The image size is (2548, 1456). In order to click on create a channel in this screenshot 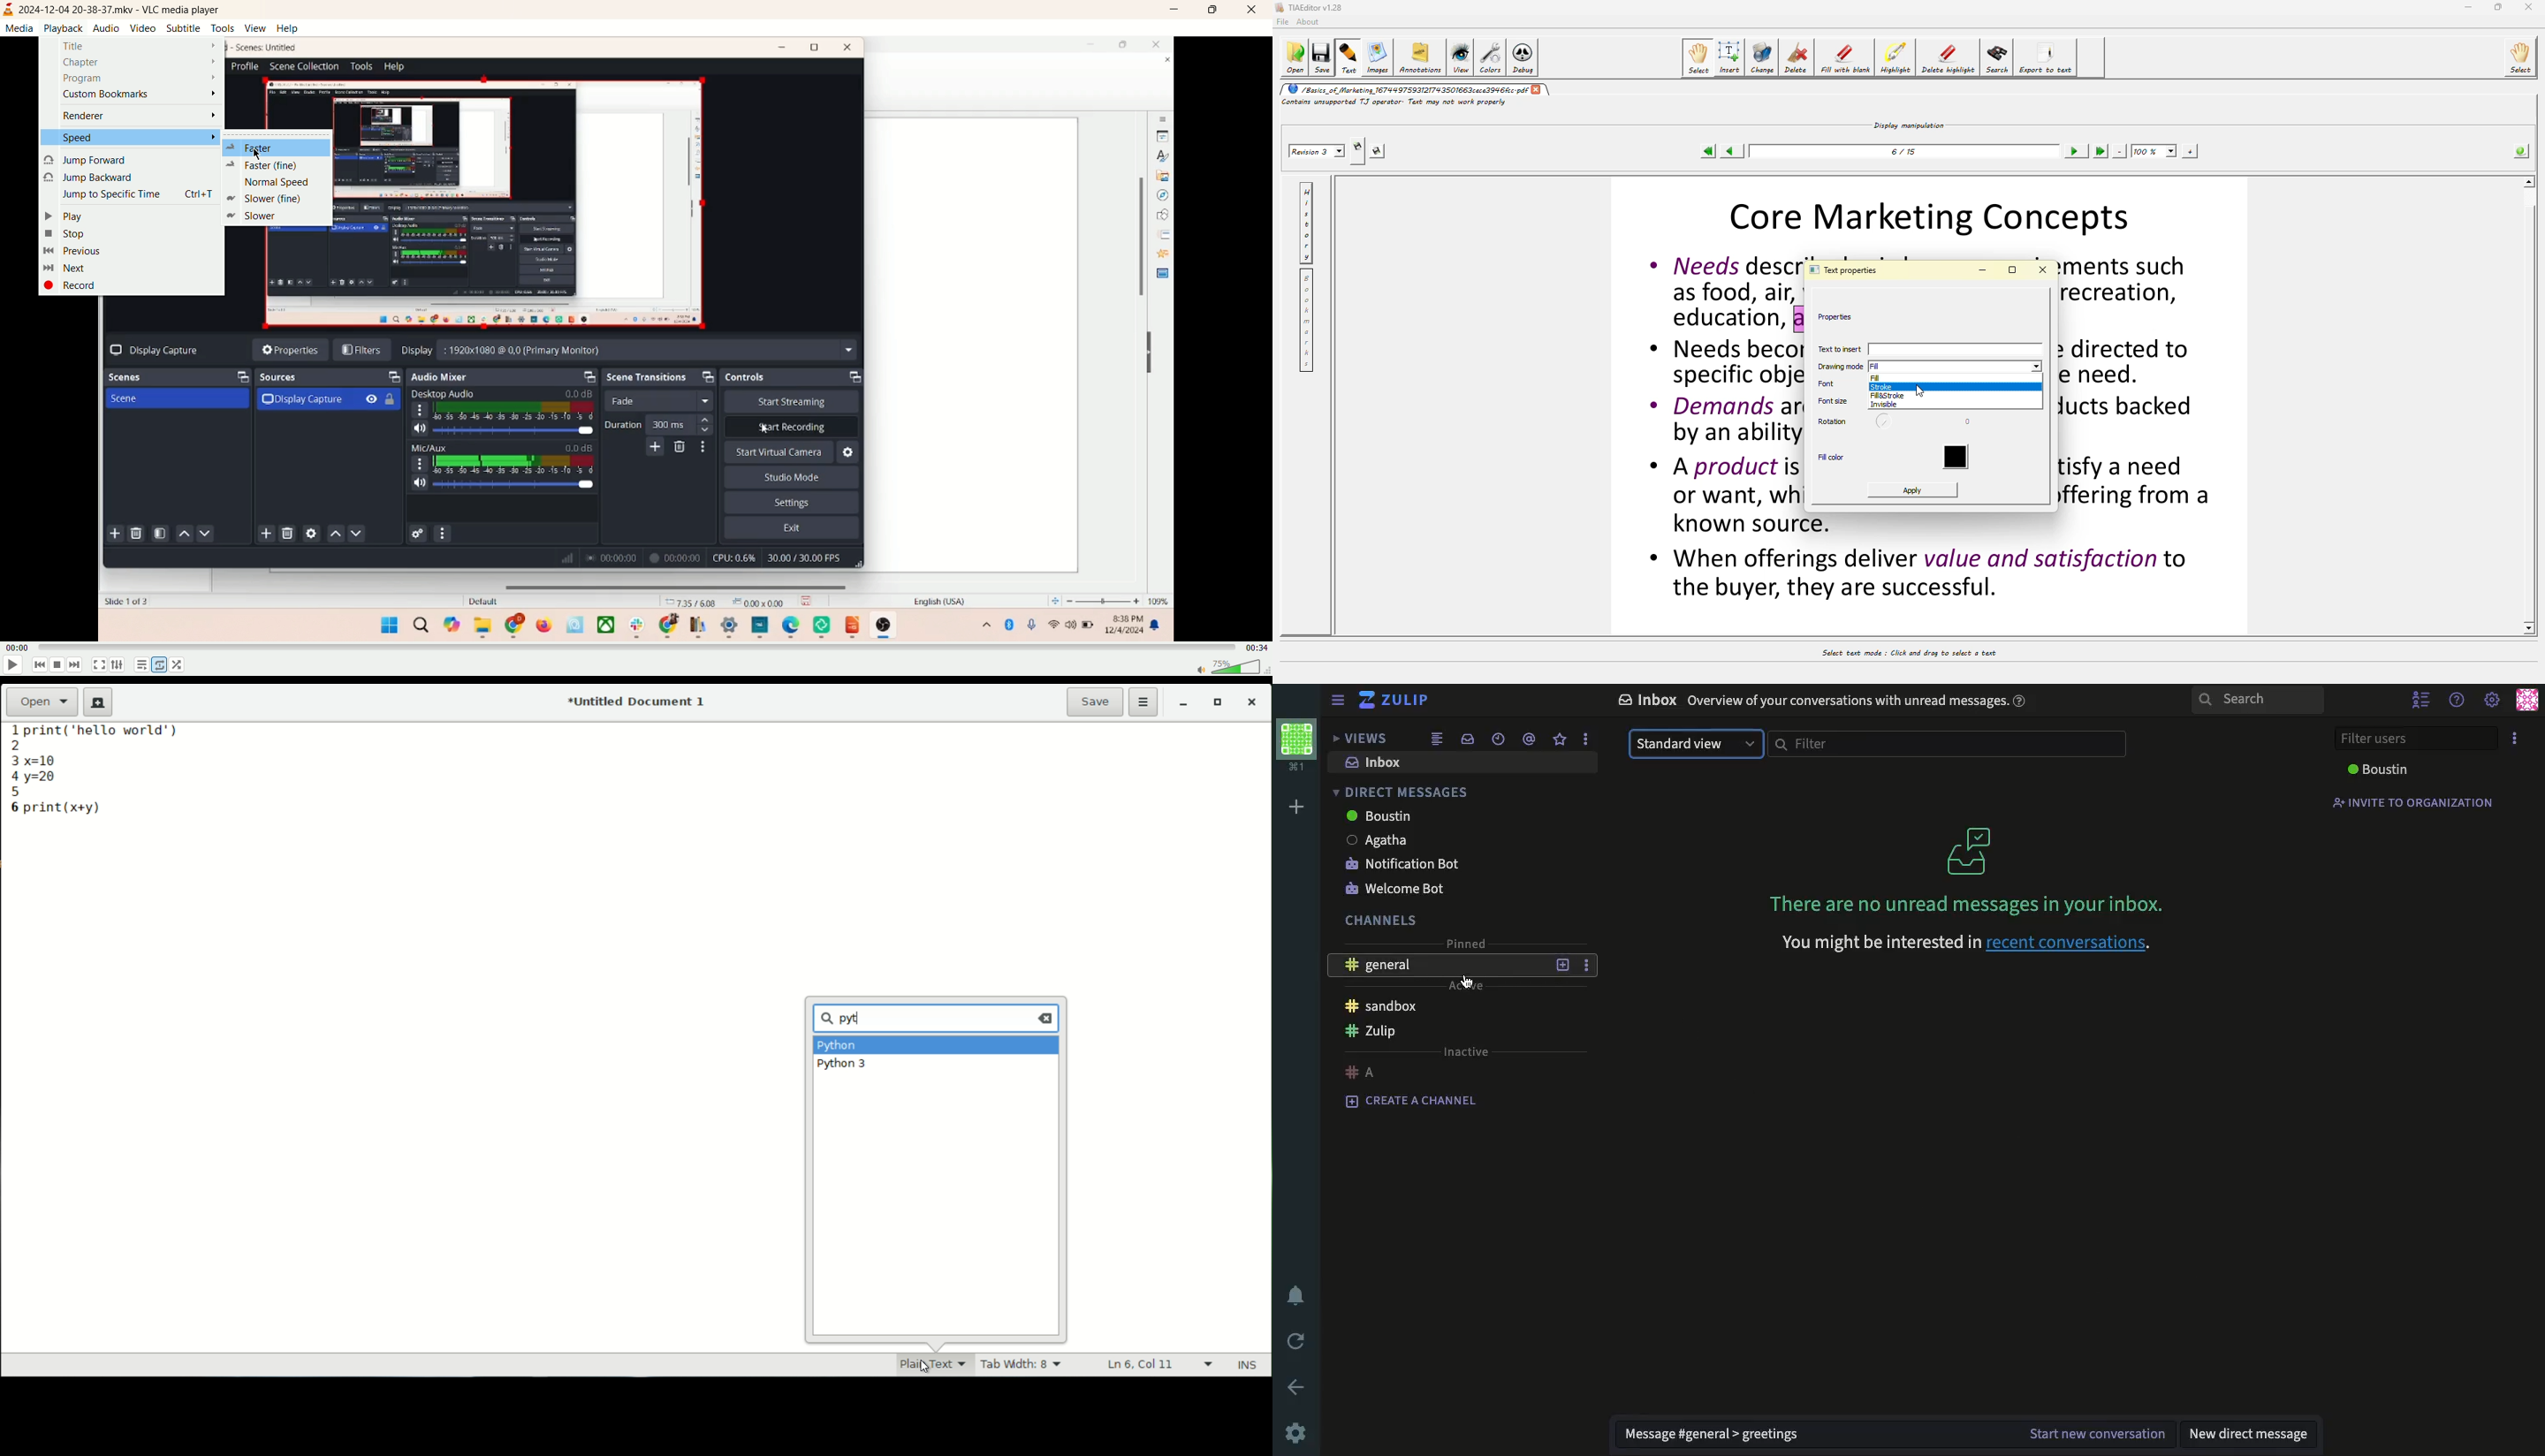, I will do `click(1417, 1103)`.